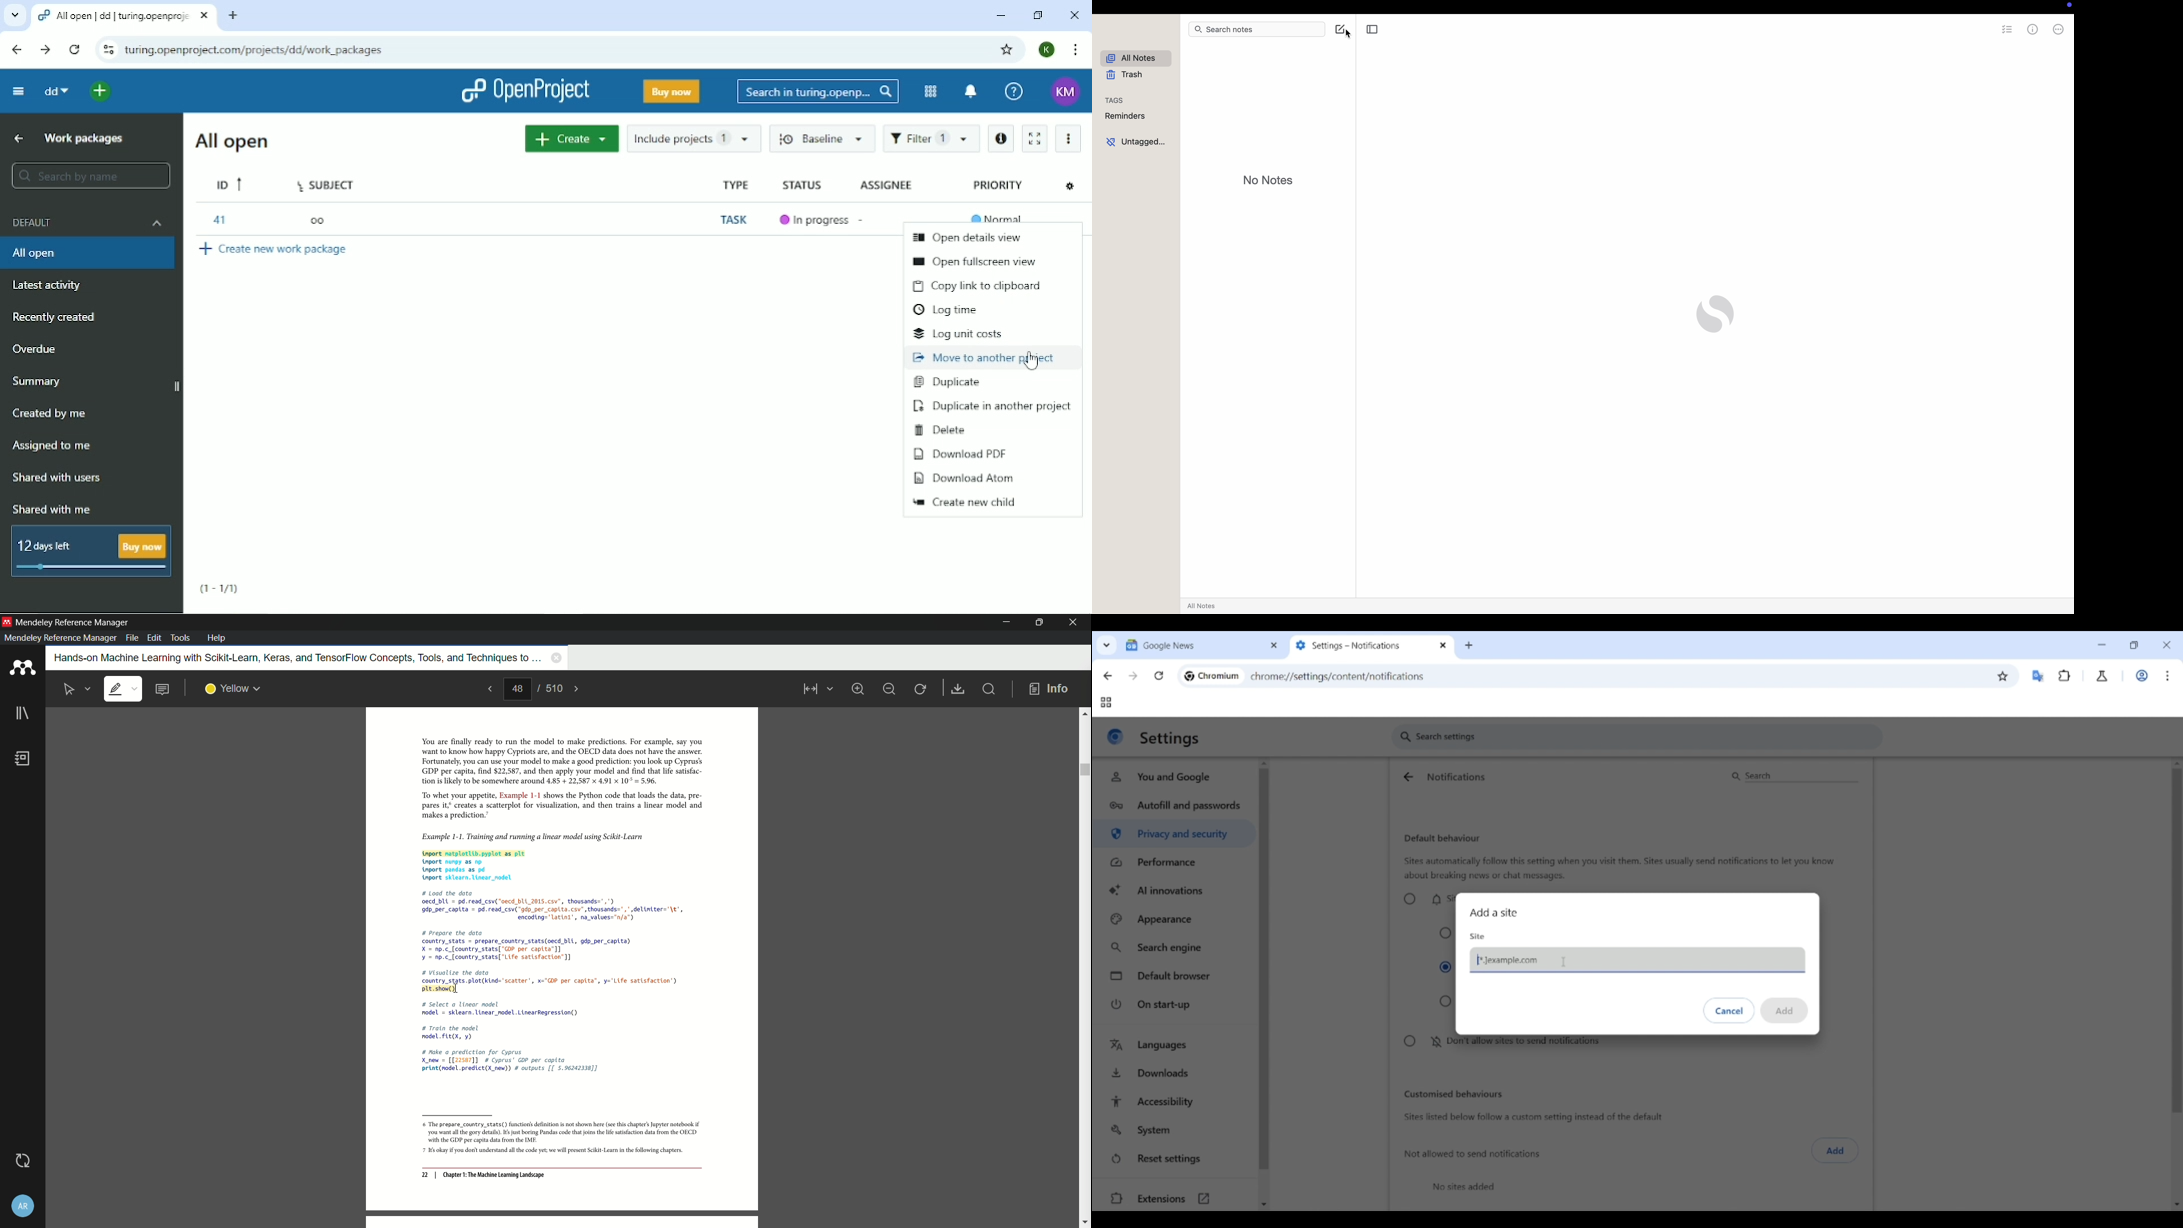  Describe the element at coordinates (101, 93) in the screenshot. I see `Open quick add menu` at that location.